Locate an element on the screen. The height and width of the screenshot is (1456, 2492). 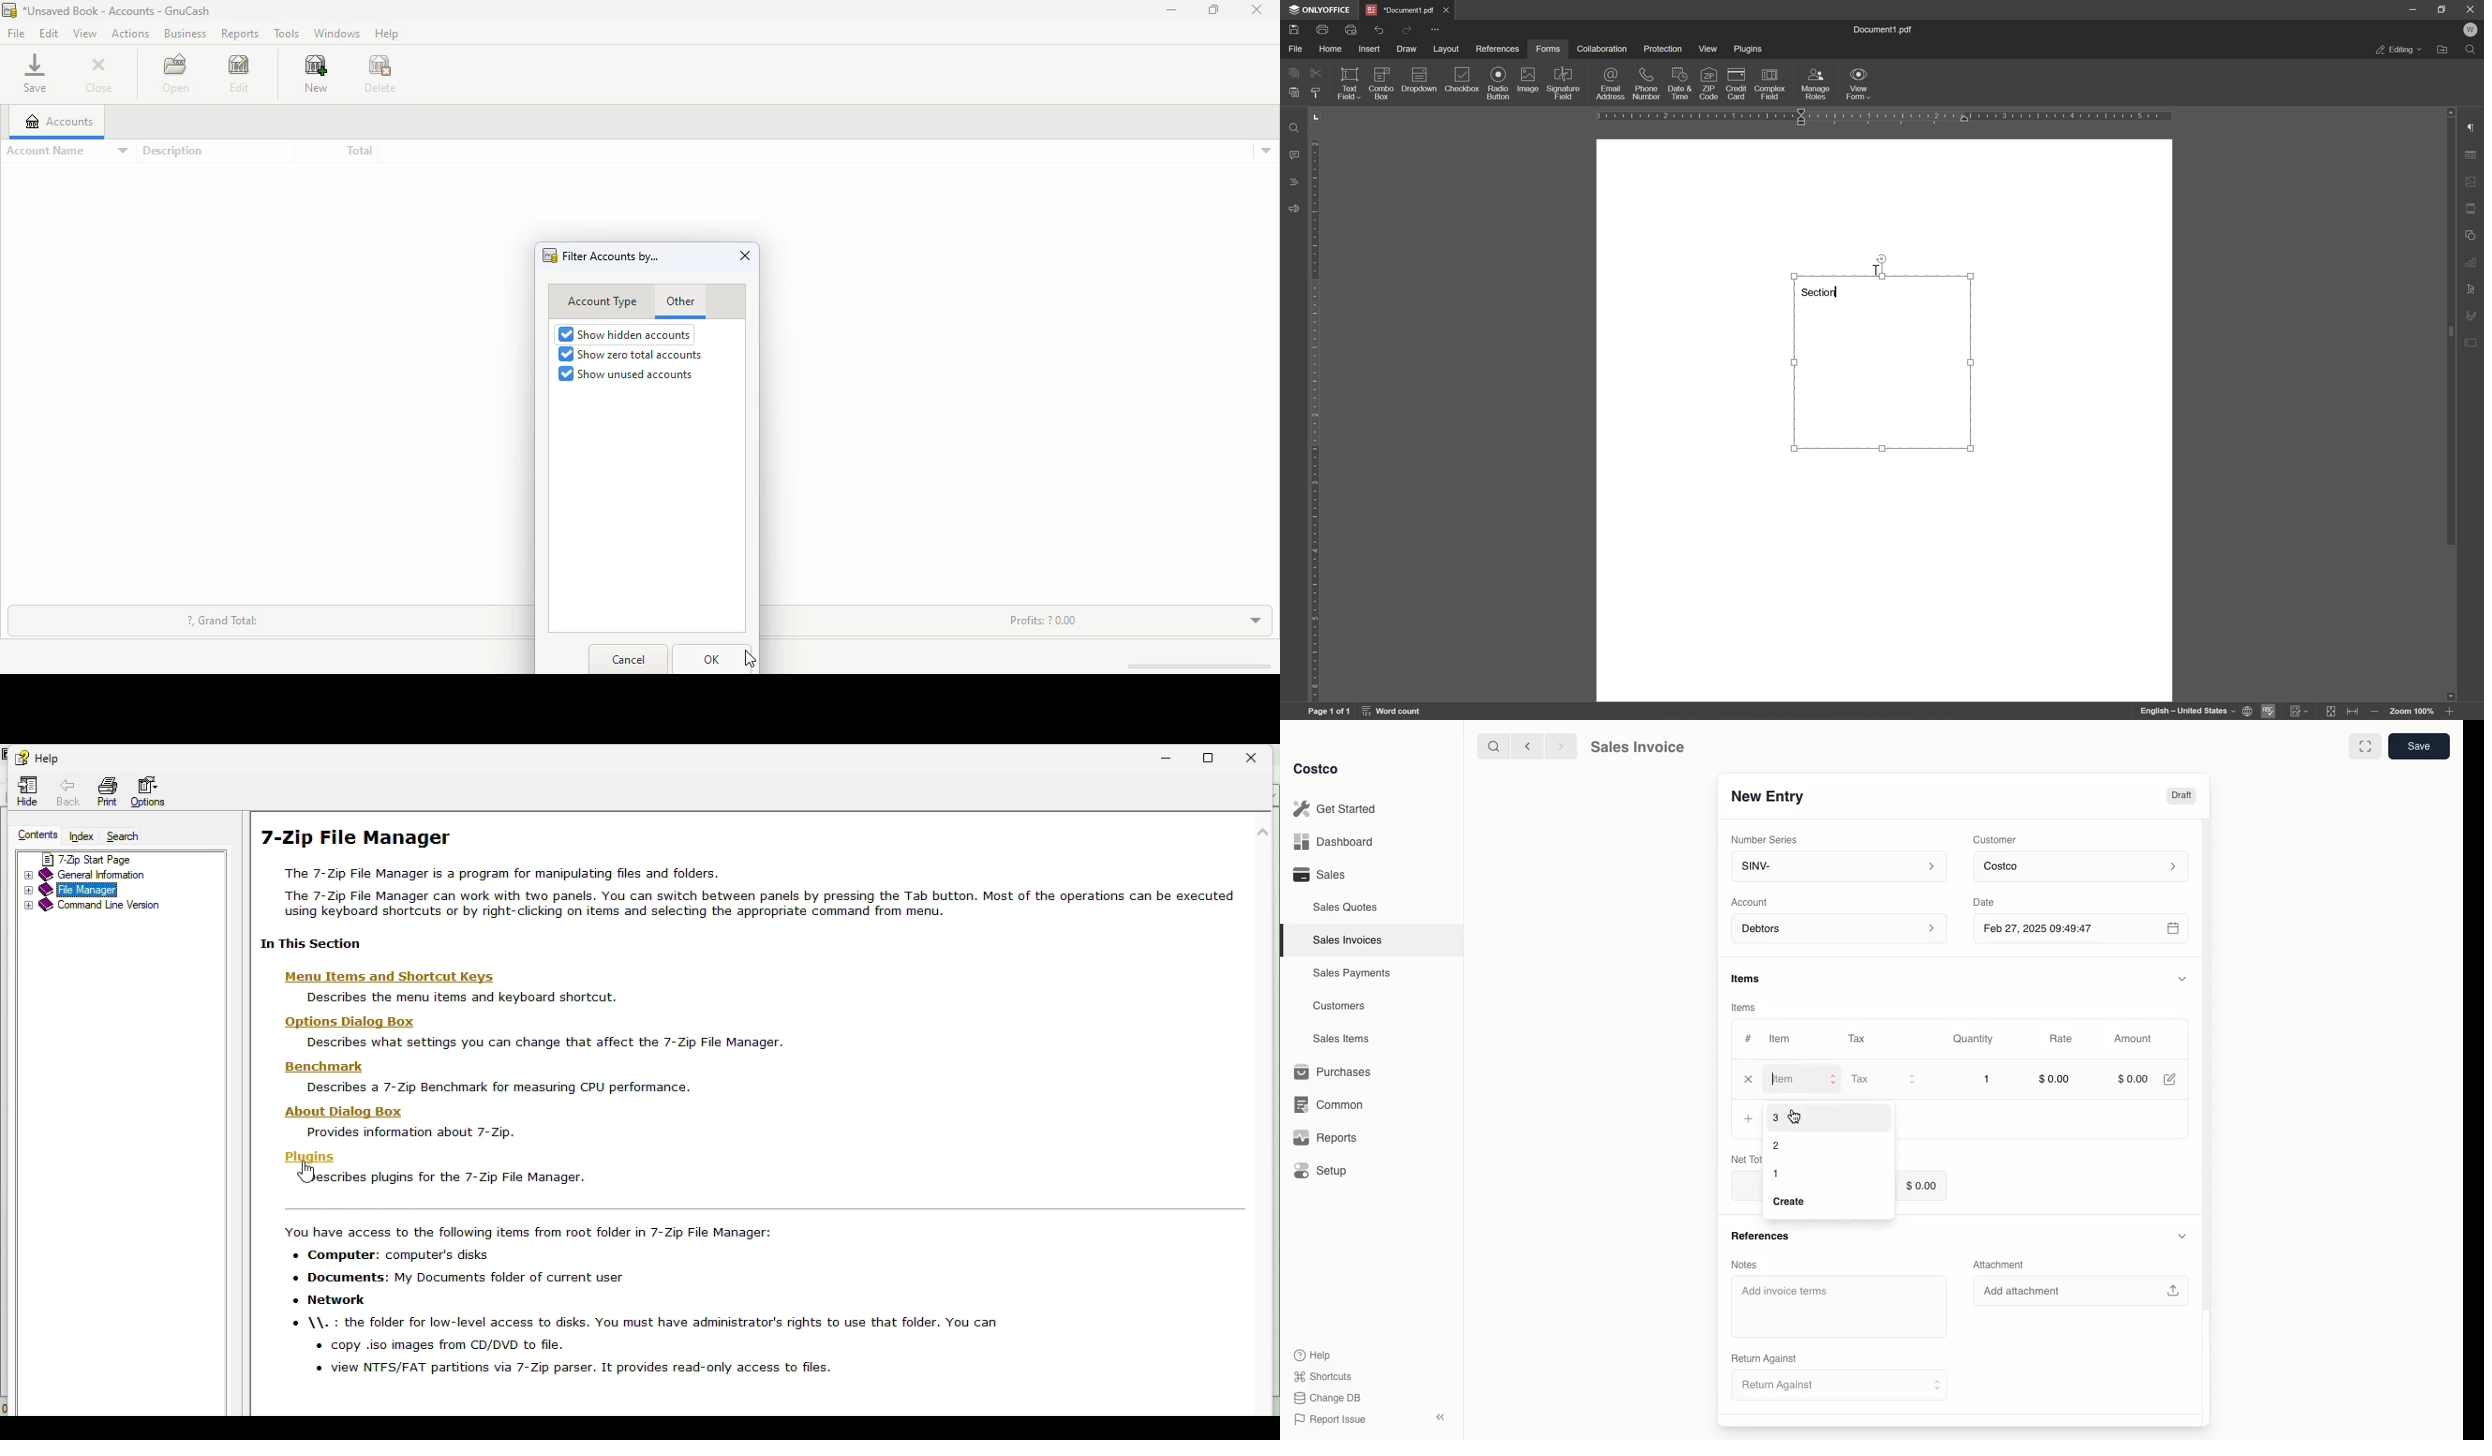
cancel is located at coordinates (631, 661).